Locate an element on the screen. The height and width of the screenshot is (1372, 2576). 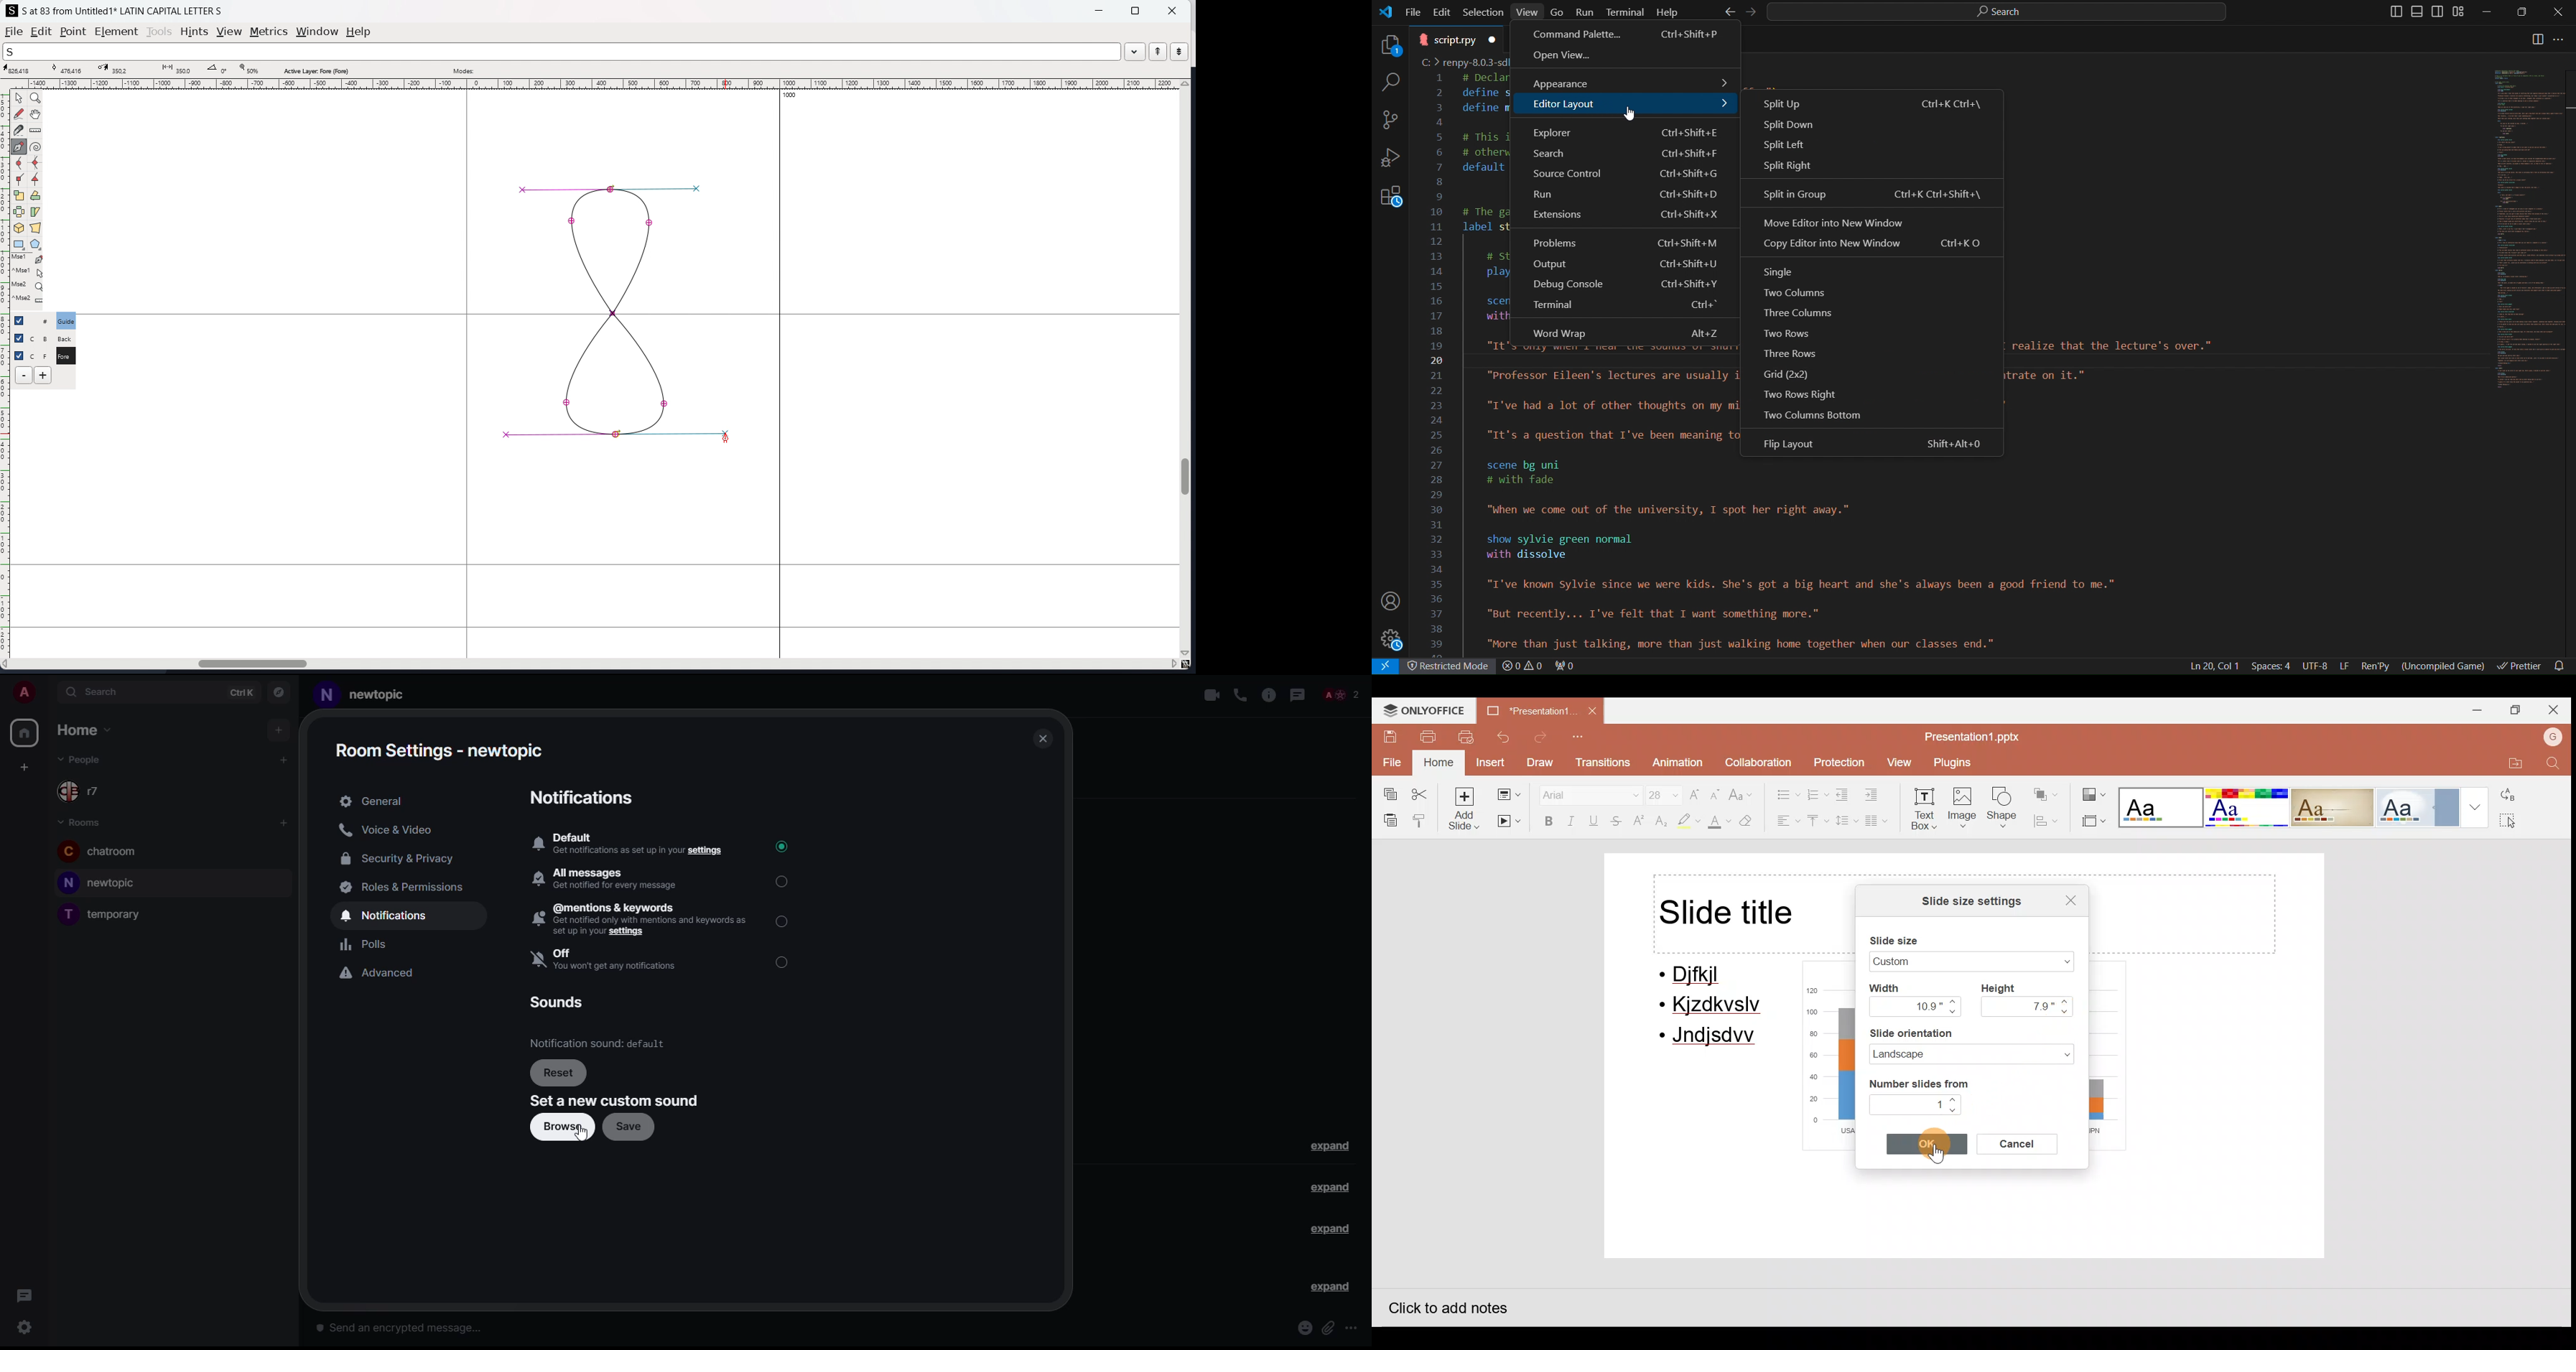
Notification is located at coordinates (2562, 665).